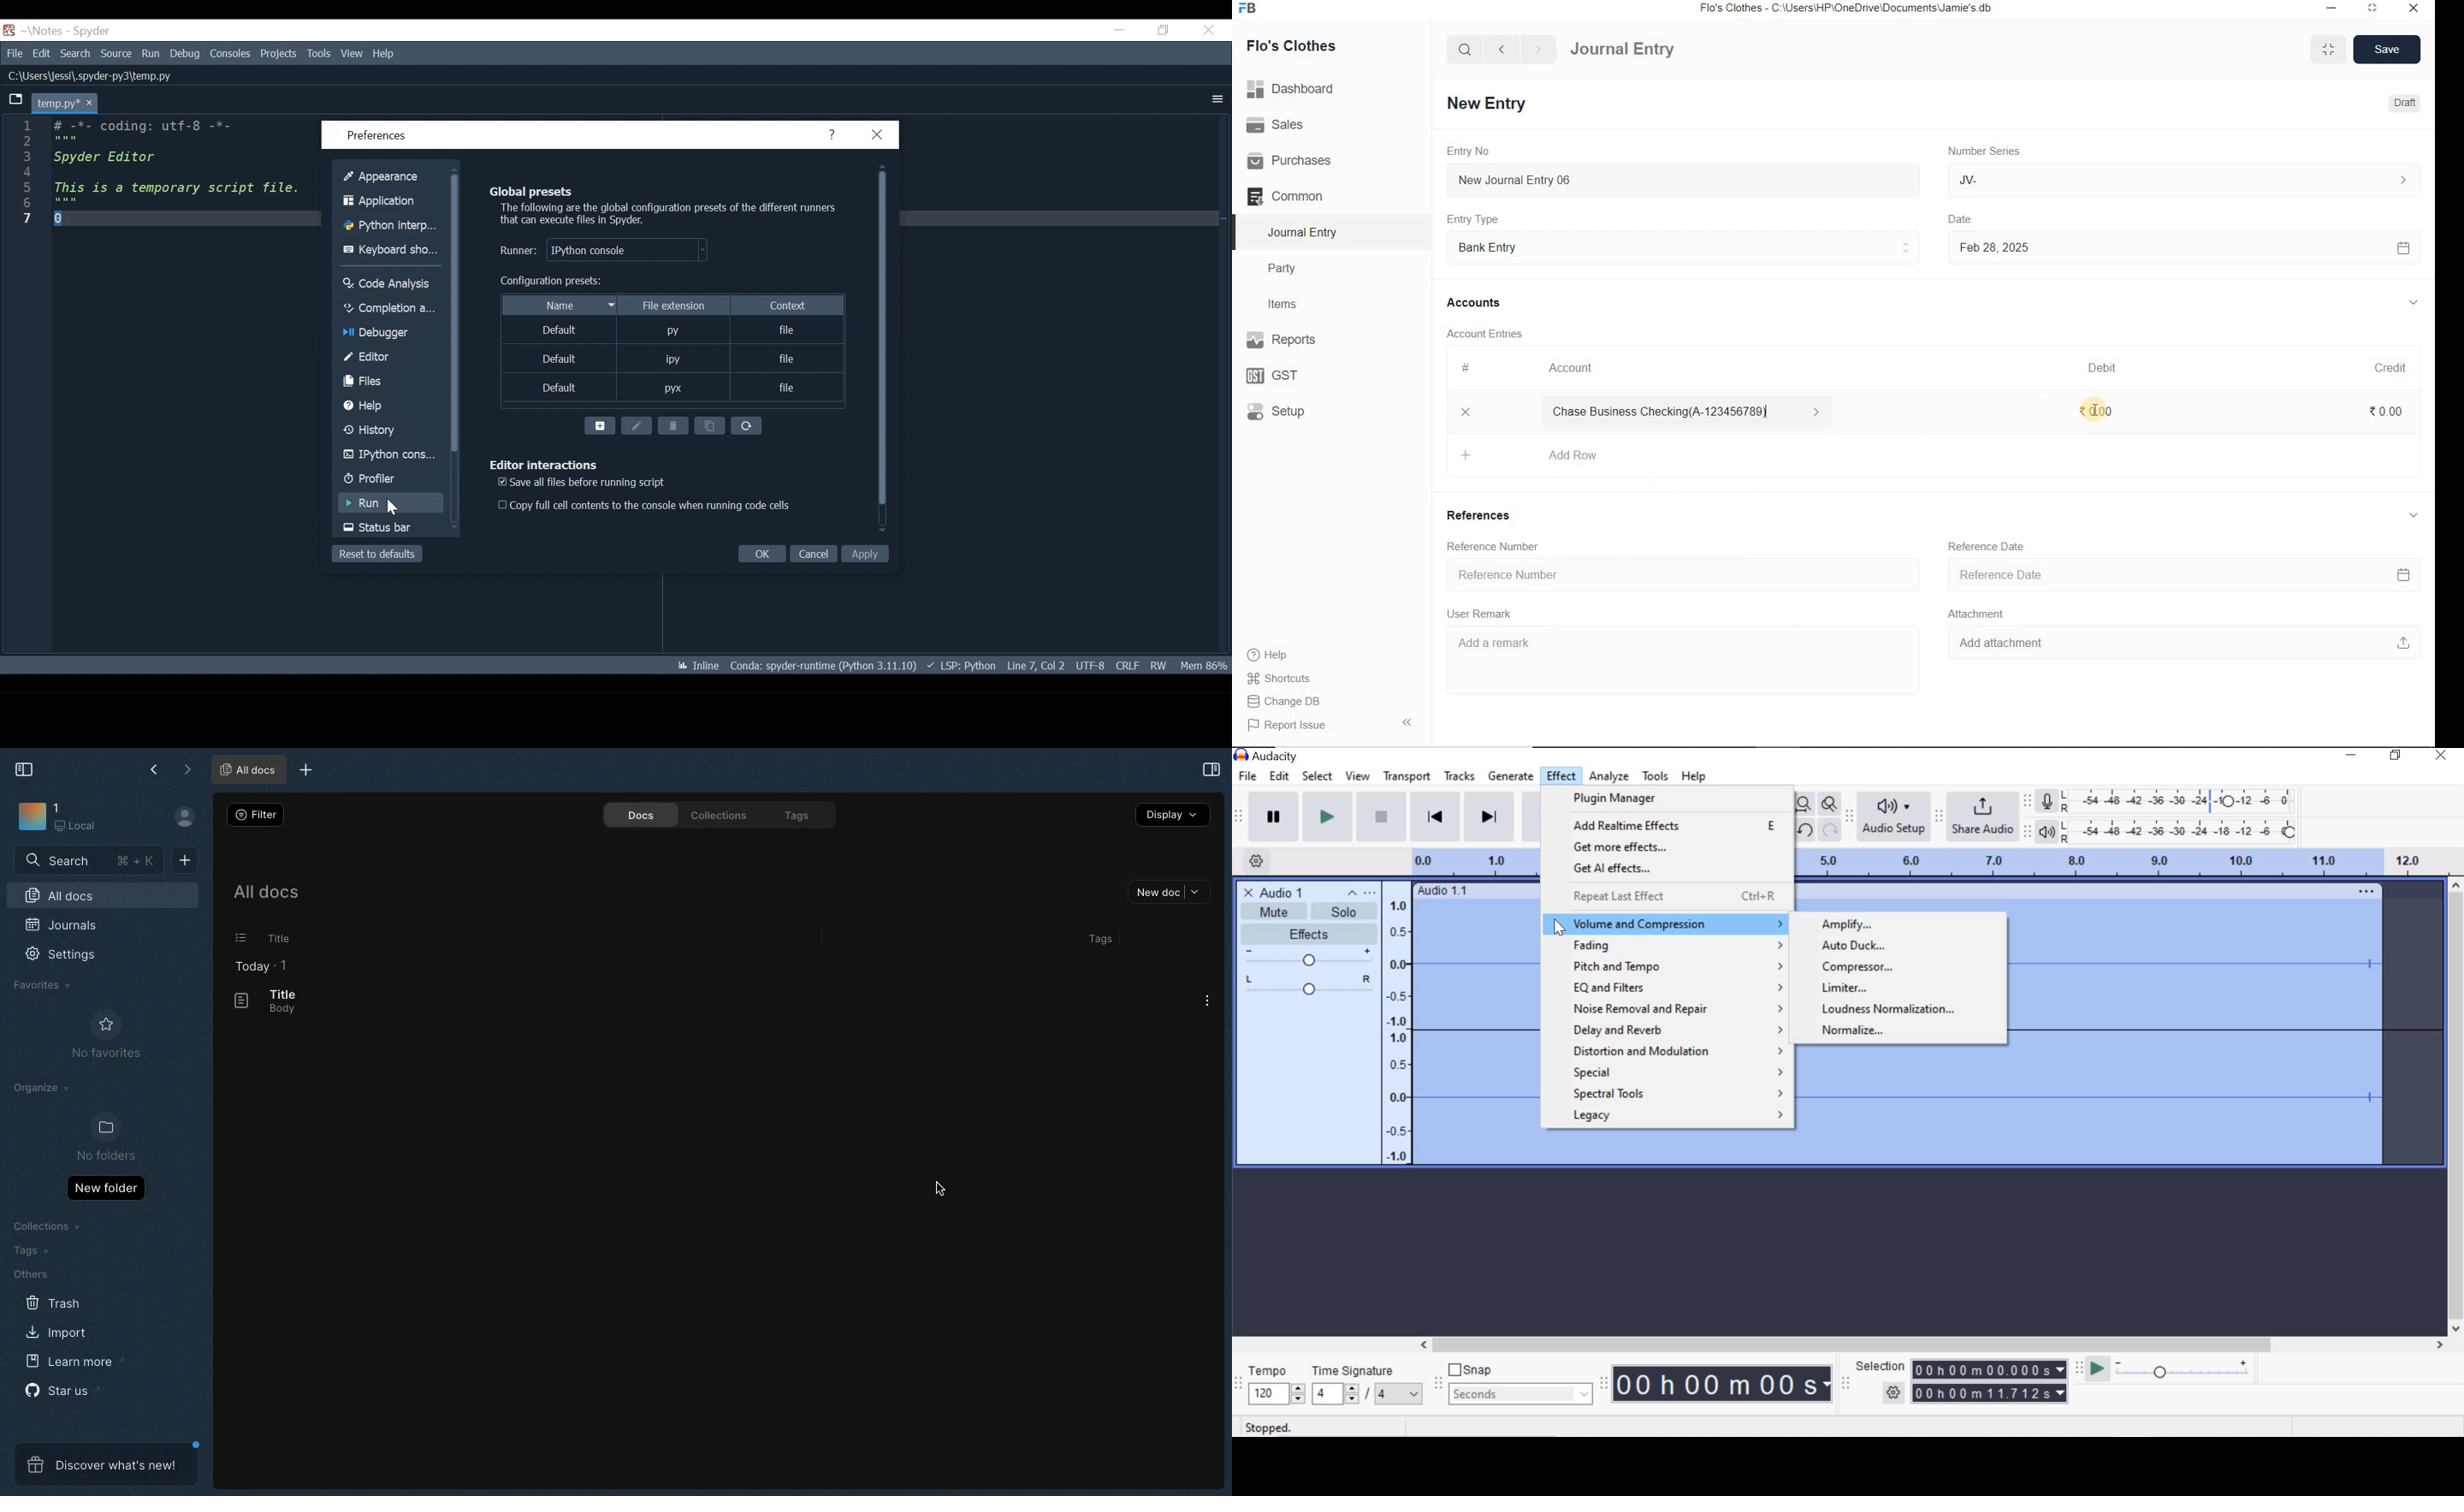  Describe the element at coordinates (1268, 655) in the screenshot. I see `help` at that location.